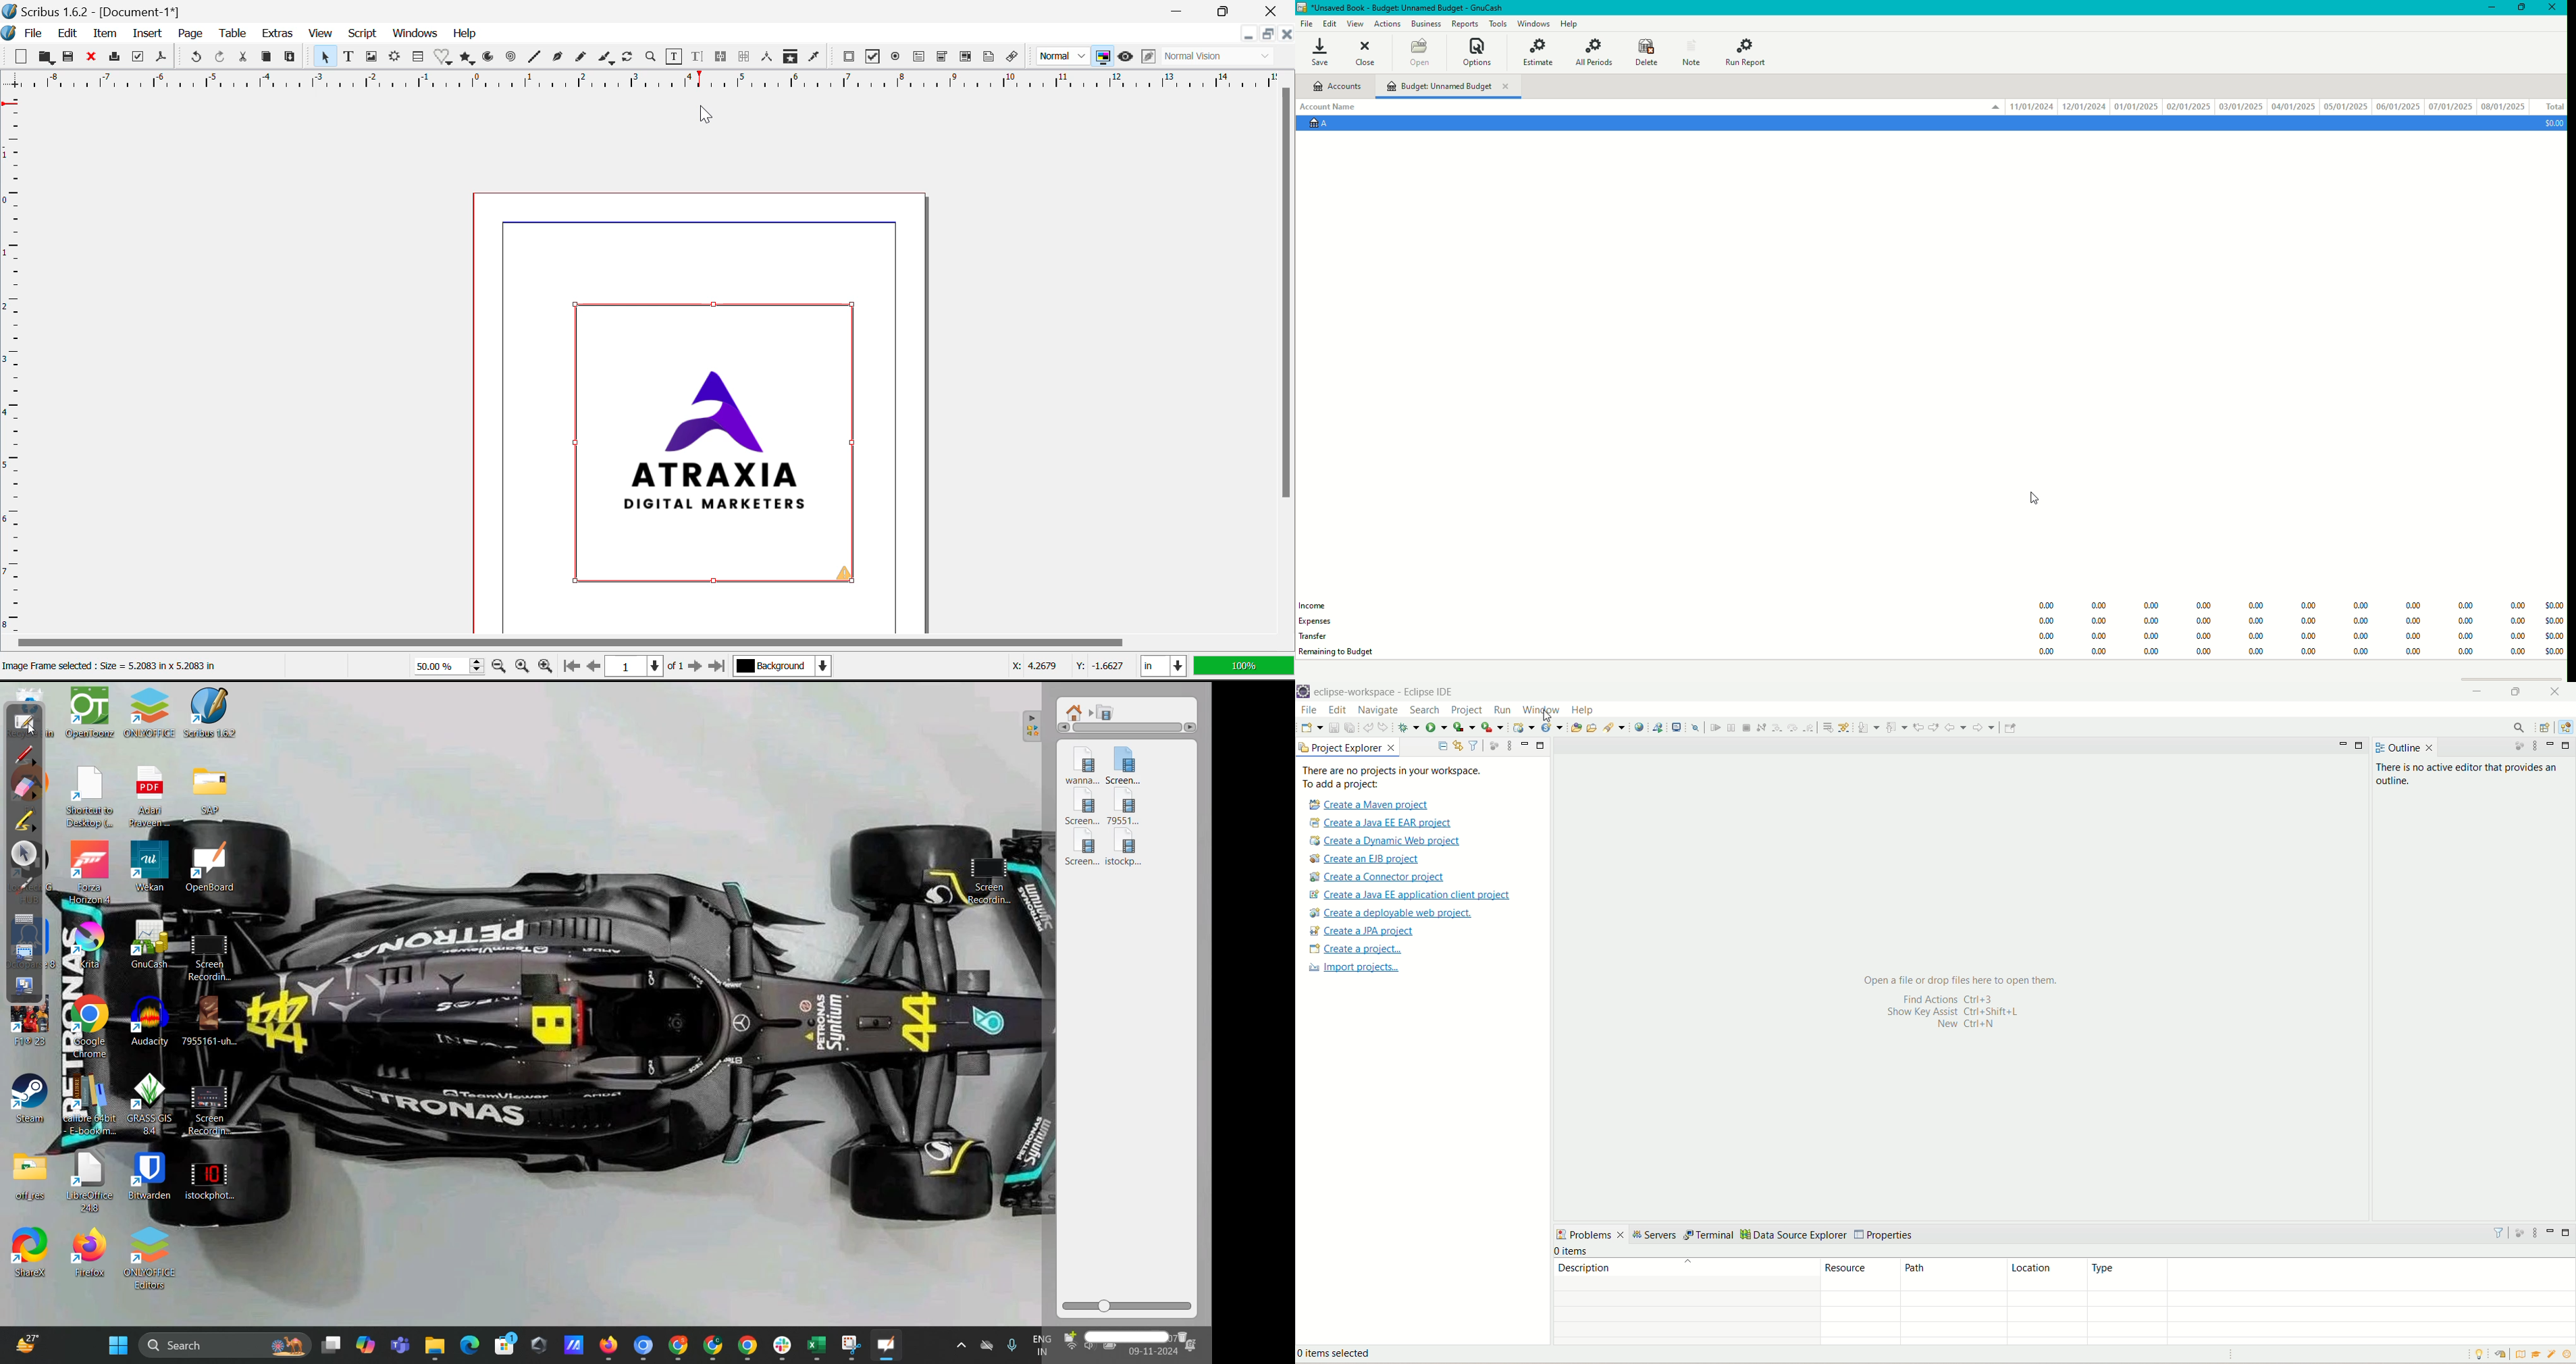  What do you see at coordinates (442, 57) in the screenshot?
I see `Special Shape` at bounding box center [442, 57].